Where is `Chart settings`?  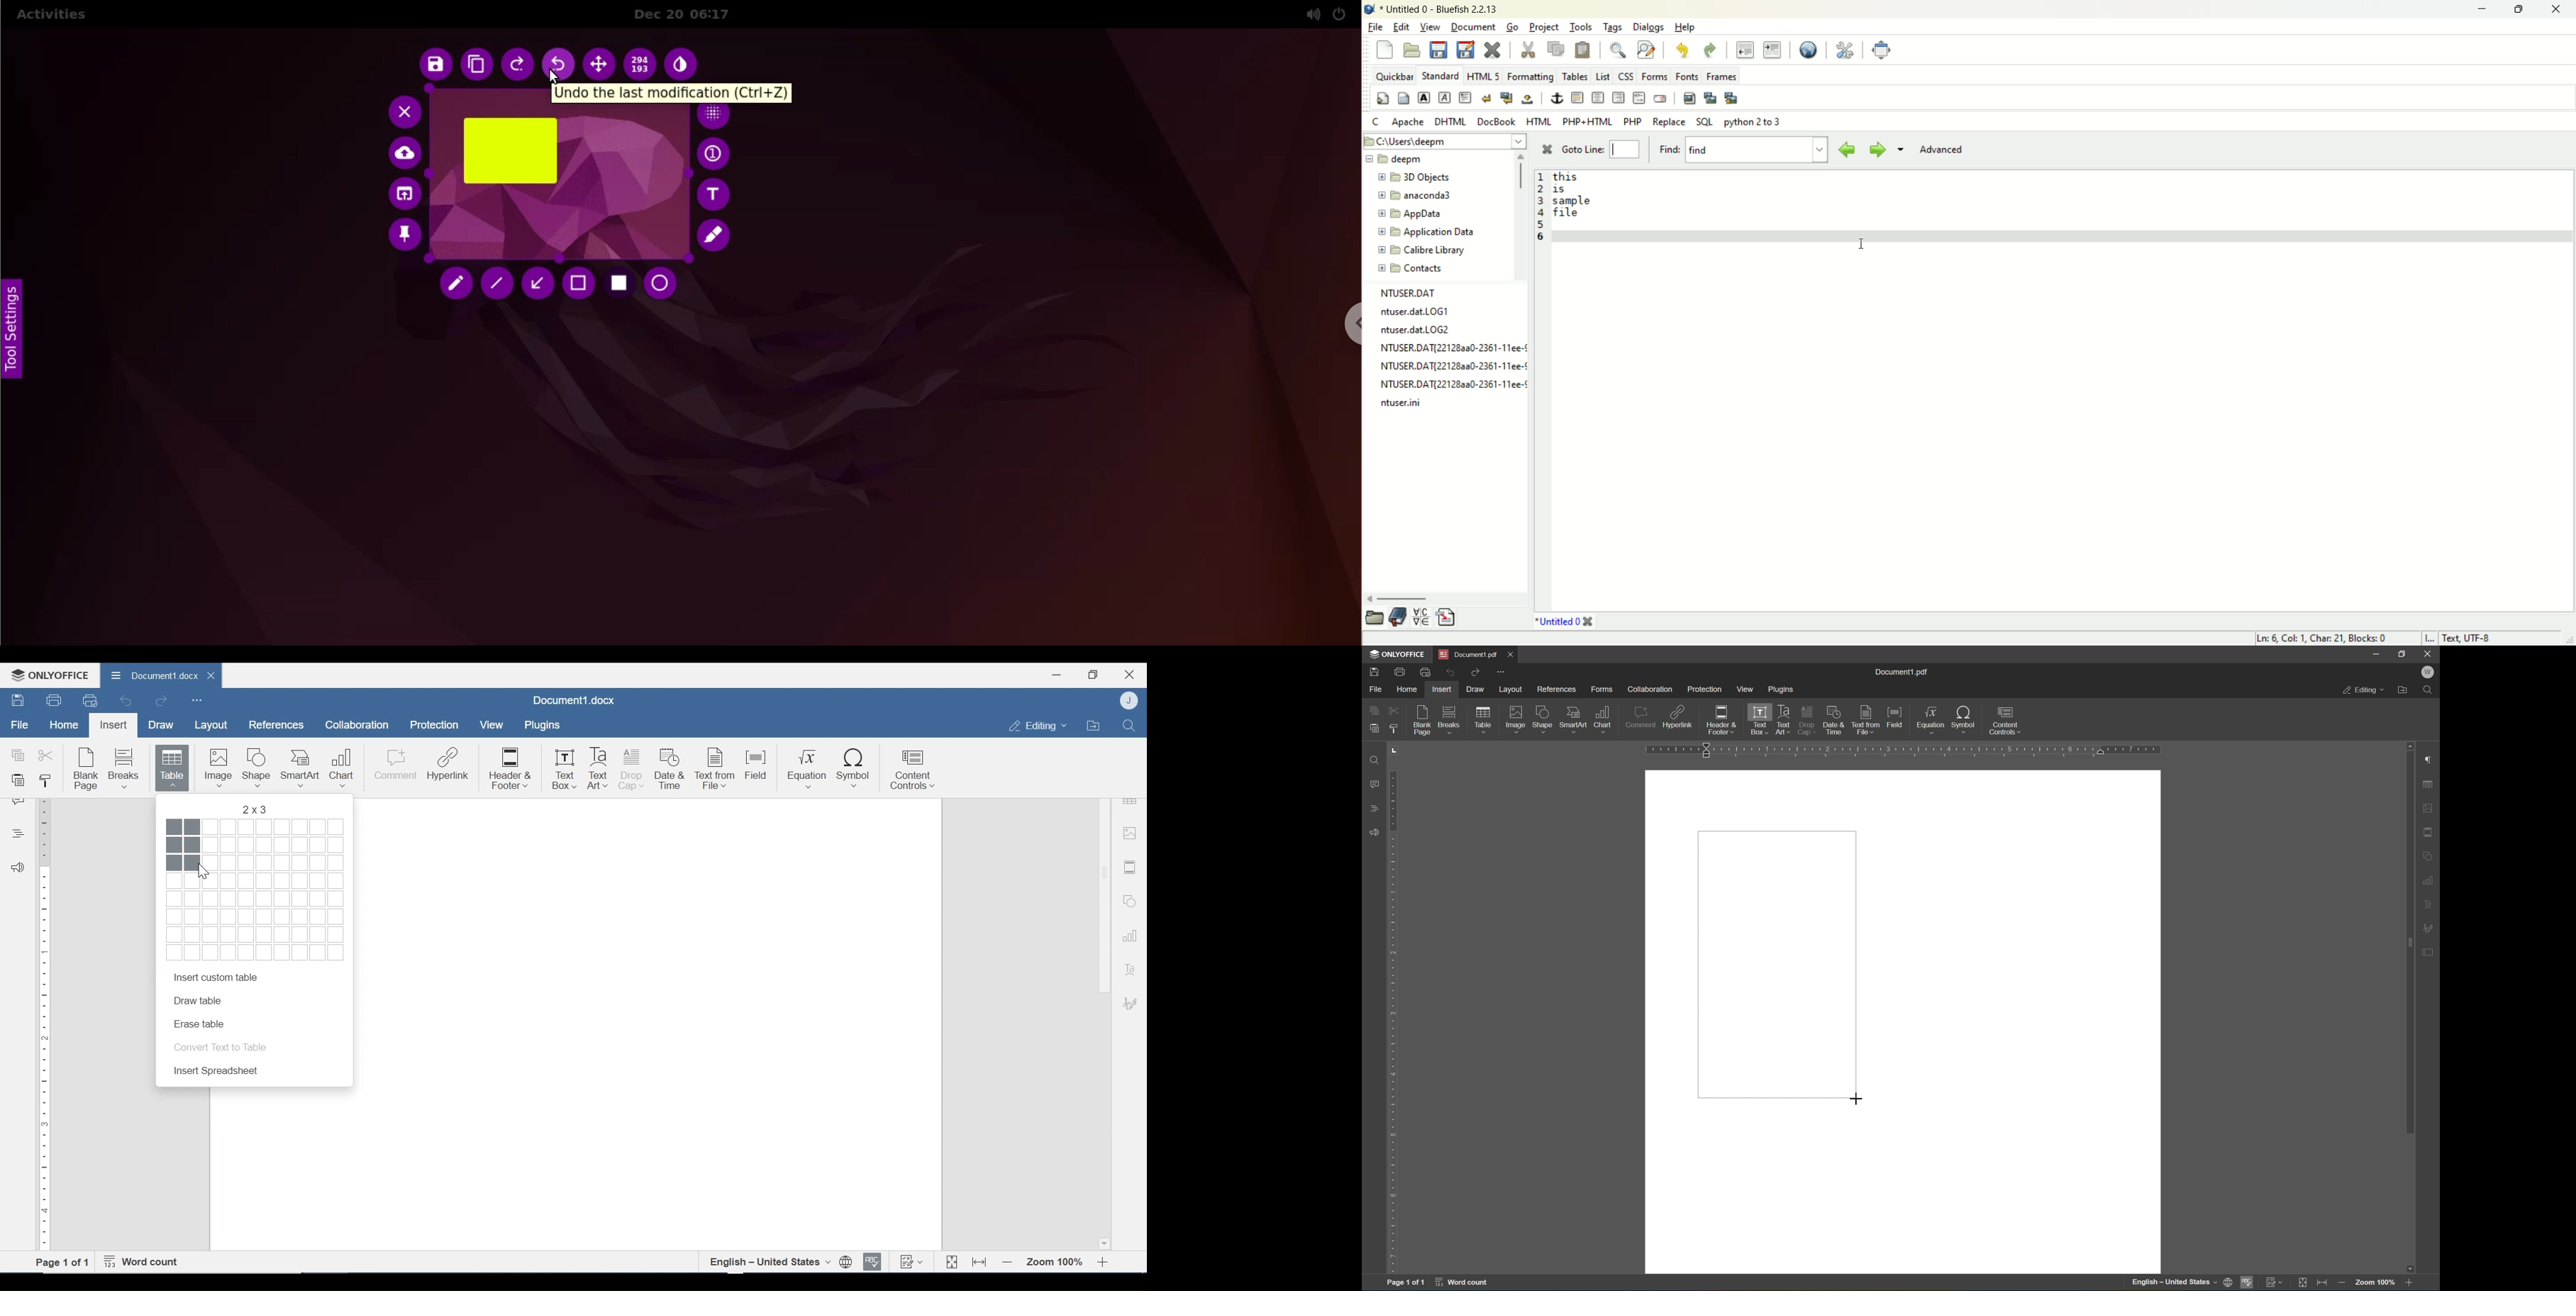
Chart settings is located at coordinates (2429, 879).